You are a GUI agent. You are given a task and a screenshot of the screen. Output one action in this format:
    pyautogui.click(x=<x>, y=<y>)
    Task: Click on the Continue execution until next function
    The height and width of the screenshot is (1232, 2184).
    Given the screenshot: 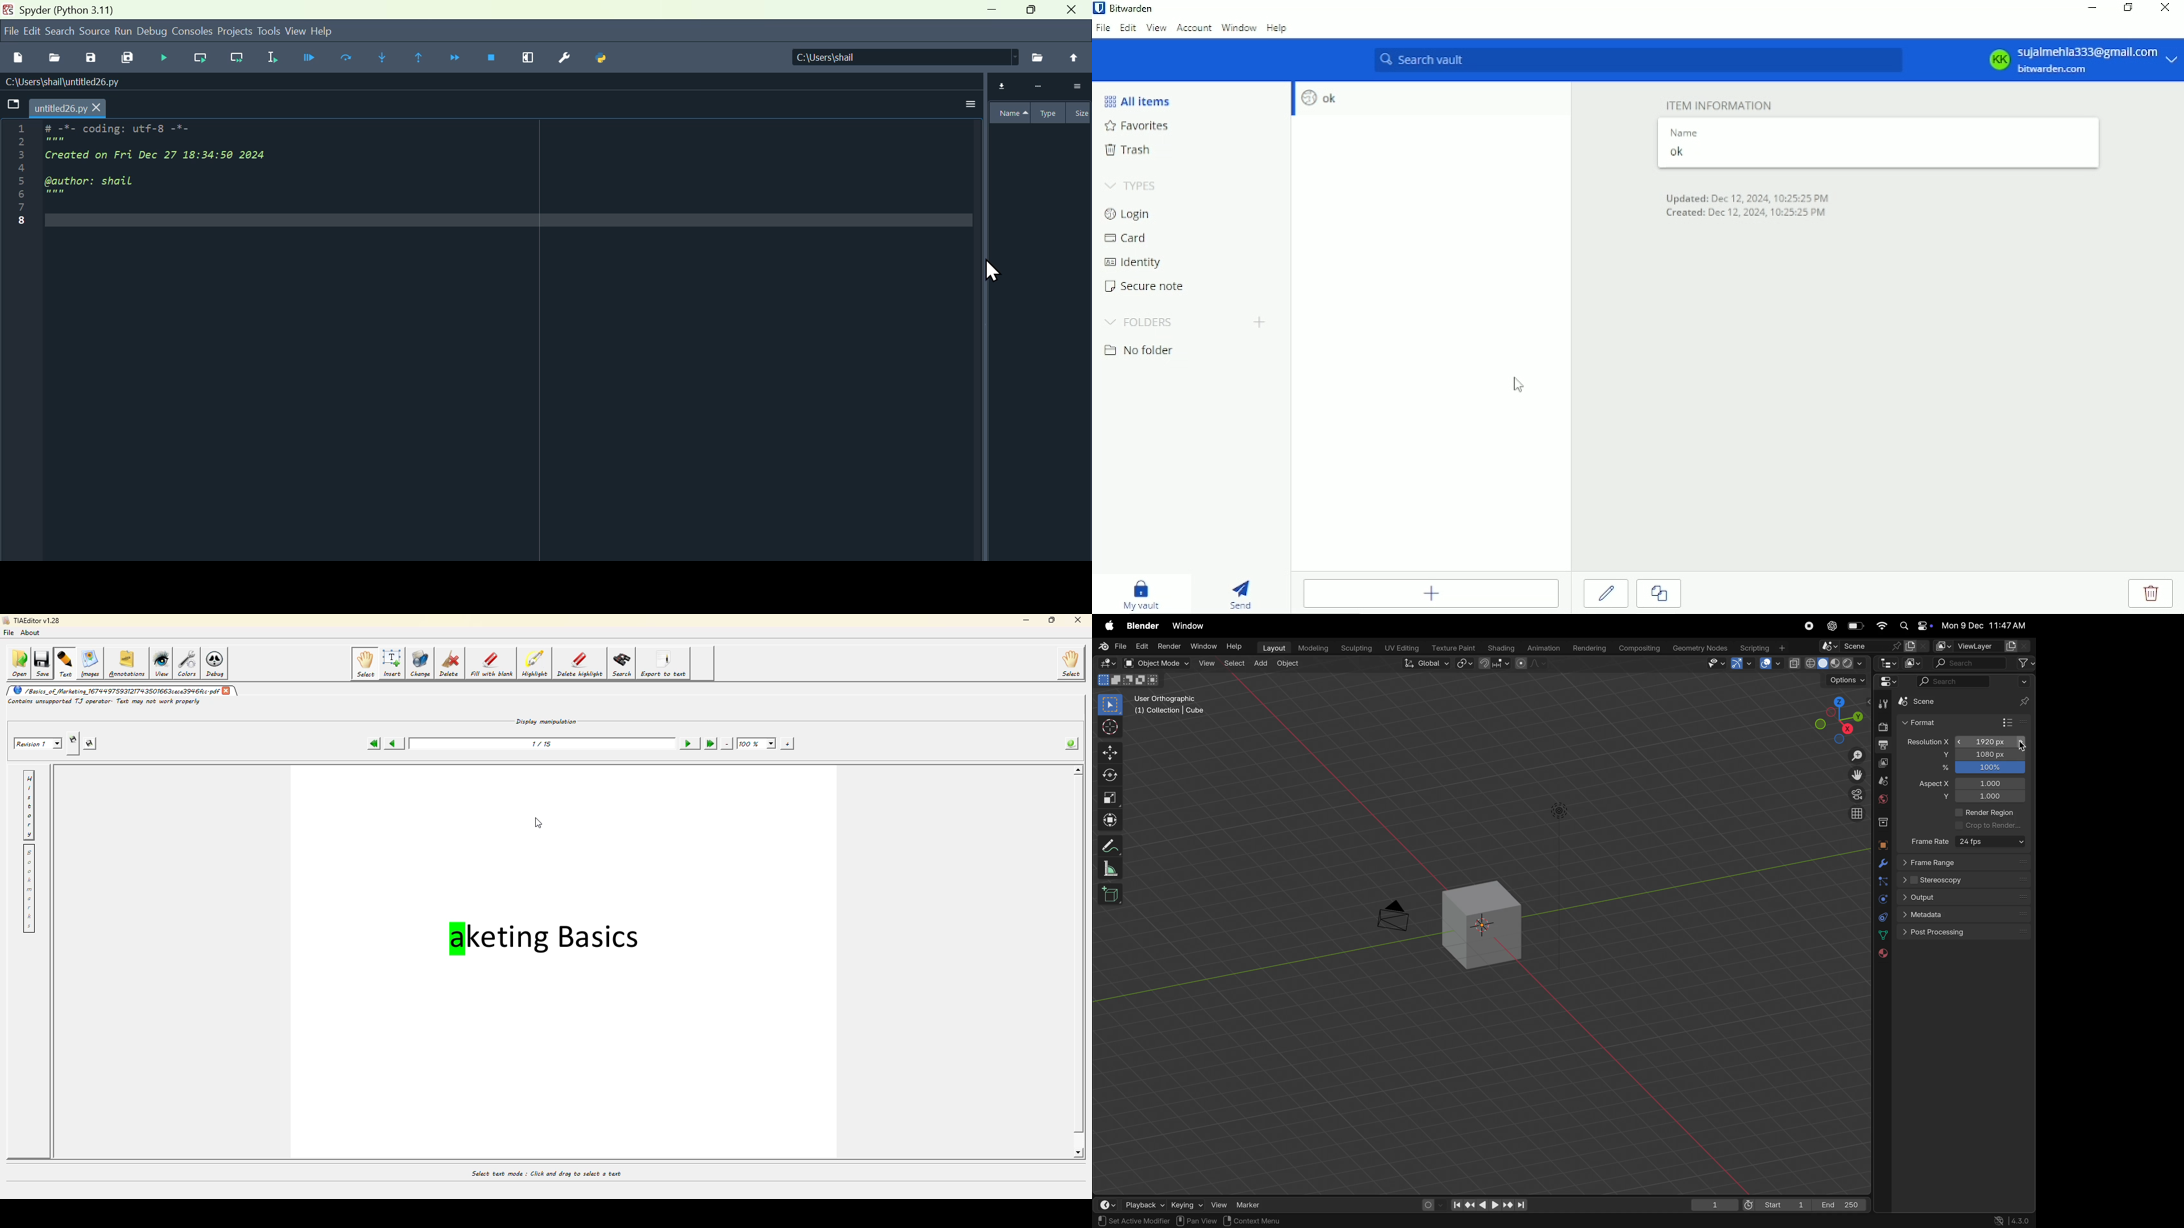 What is the action you would take?
    pyautogui.click(x=457, y=59)
    